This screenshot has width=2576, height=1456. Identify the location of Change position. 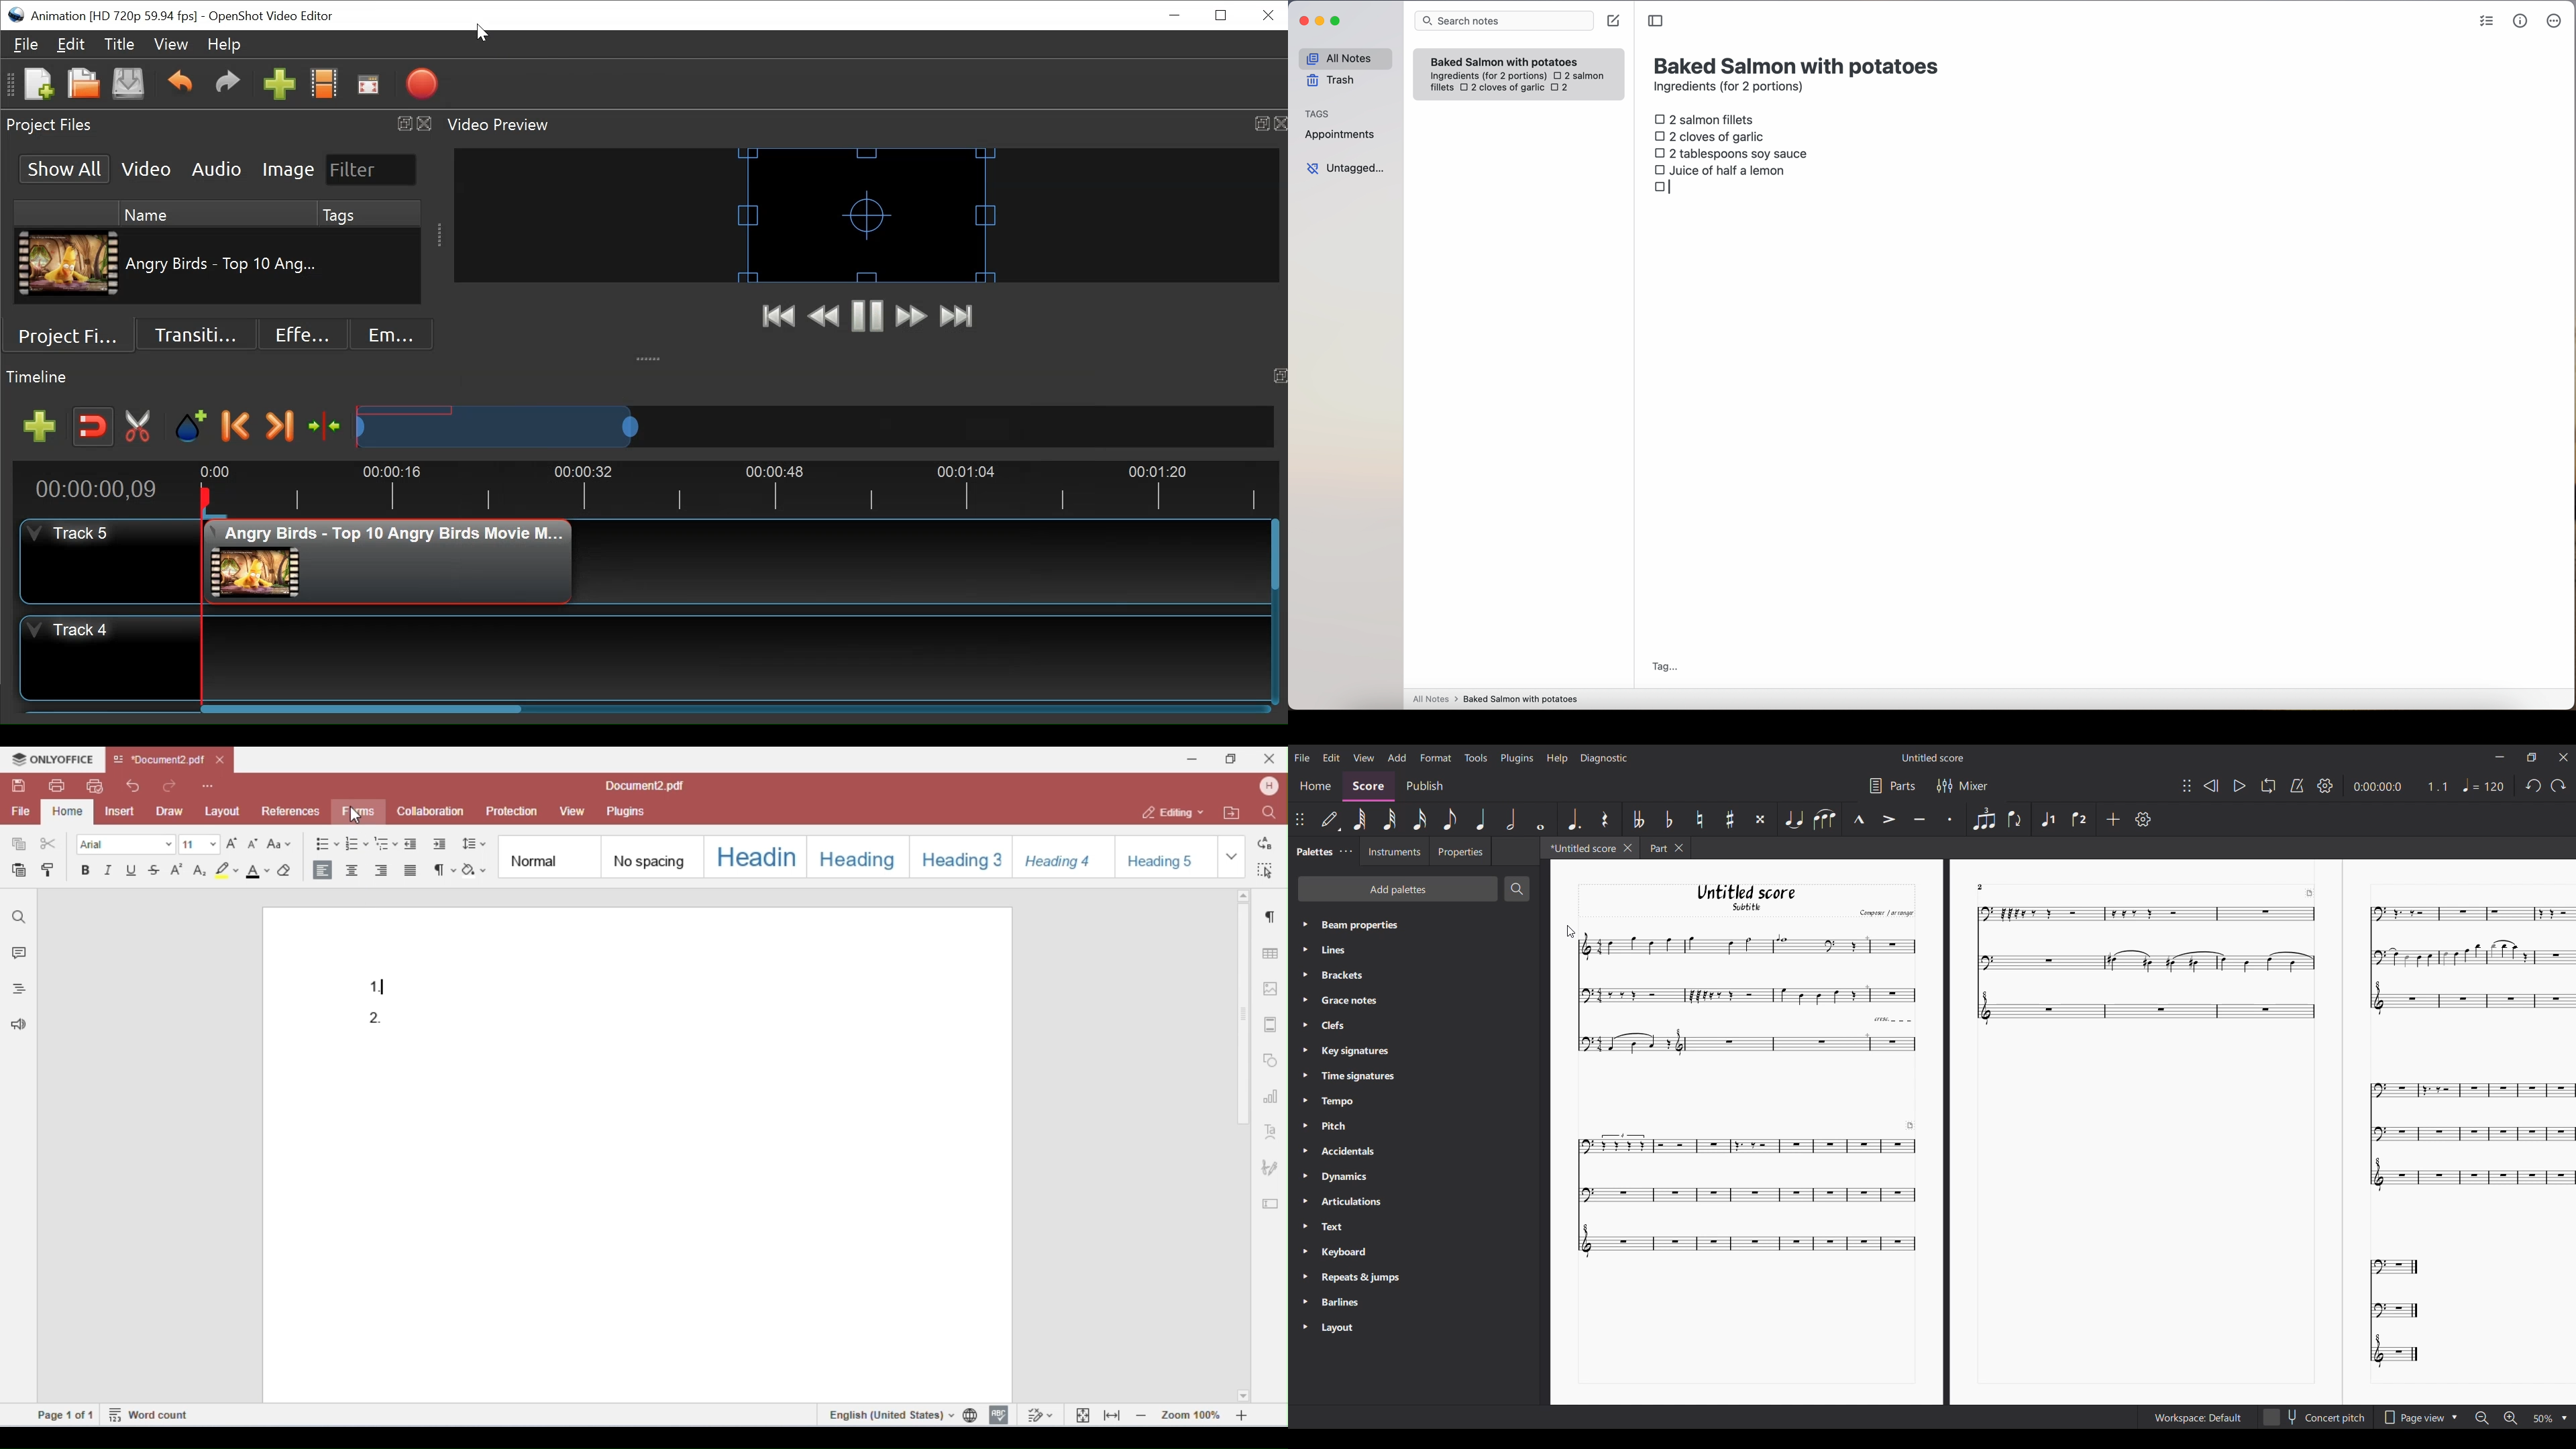
(2186, 785).